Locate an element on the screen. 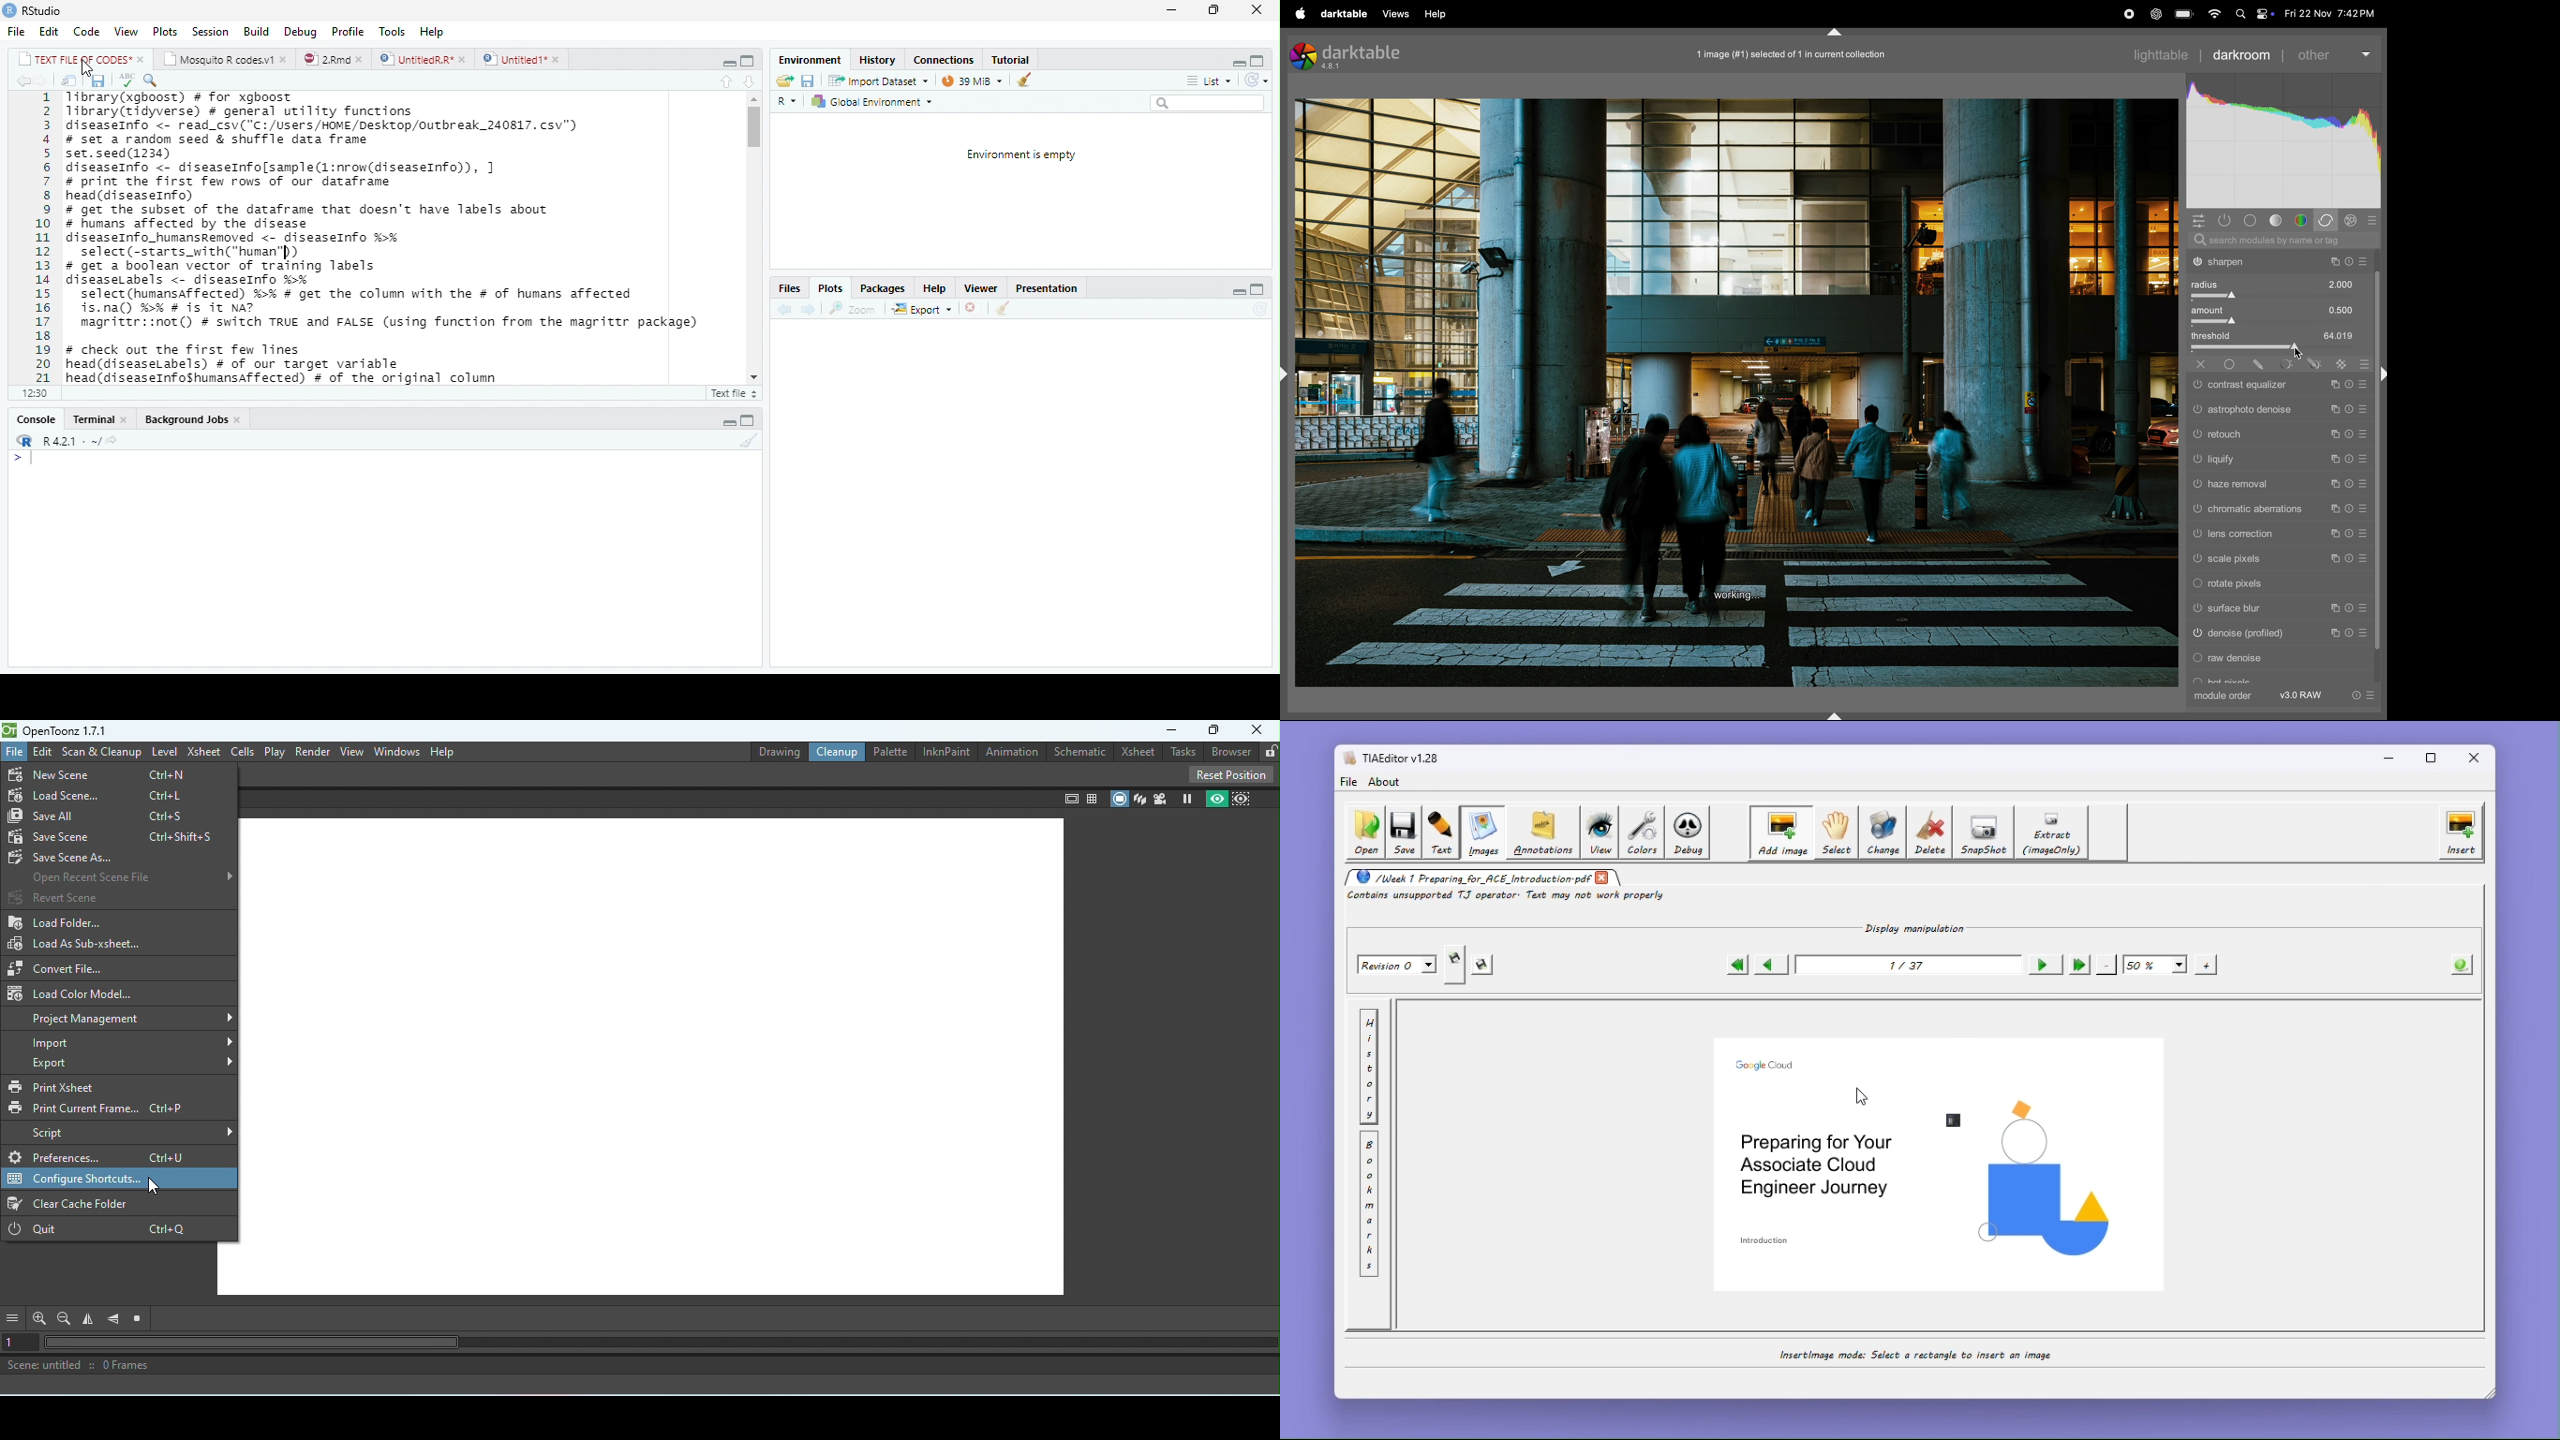 The width and height of the screenshot is (2576, 1456). Plots is located at coordinates (829, 289).